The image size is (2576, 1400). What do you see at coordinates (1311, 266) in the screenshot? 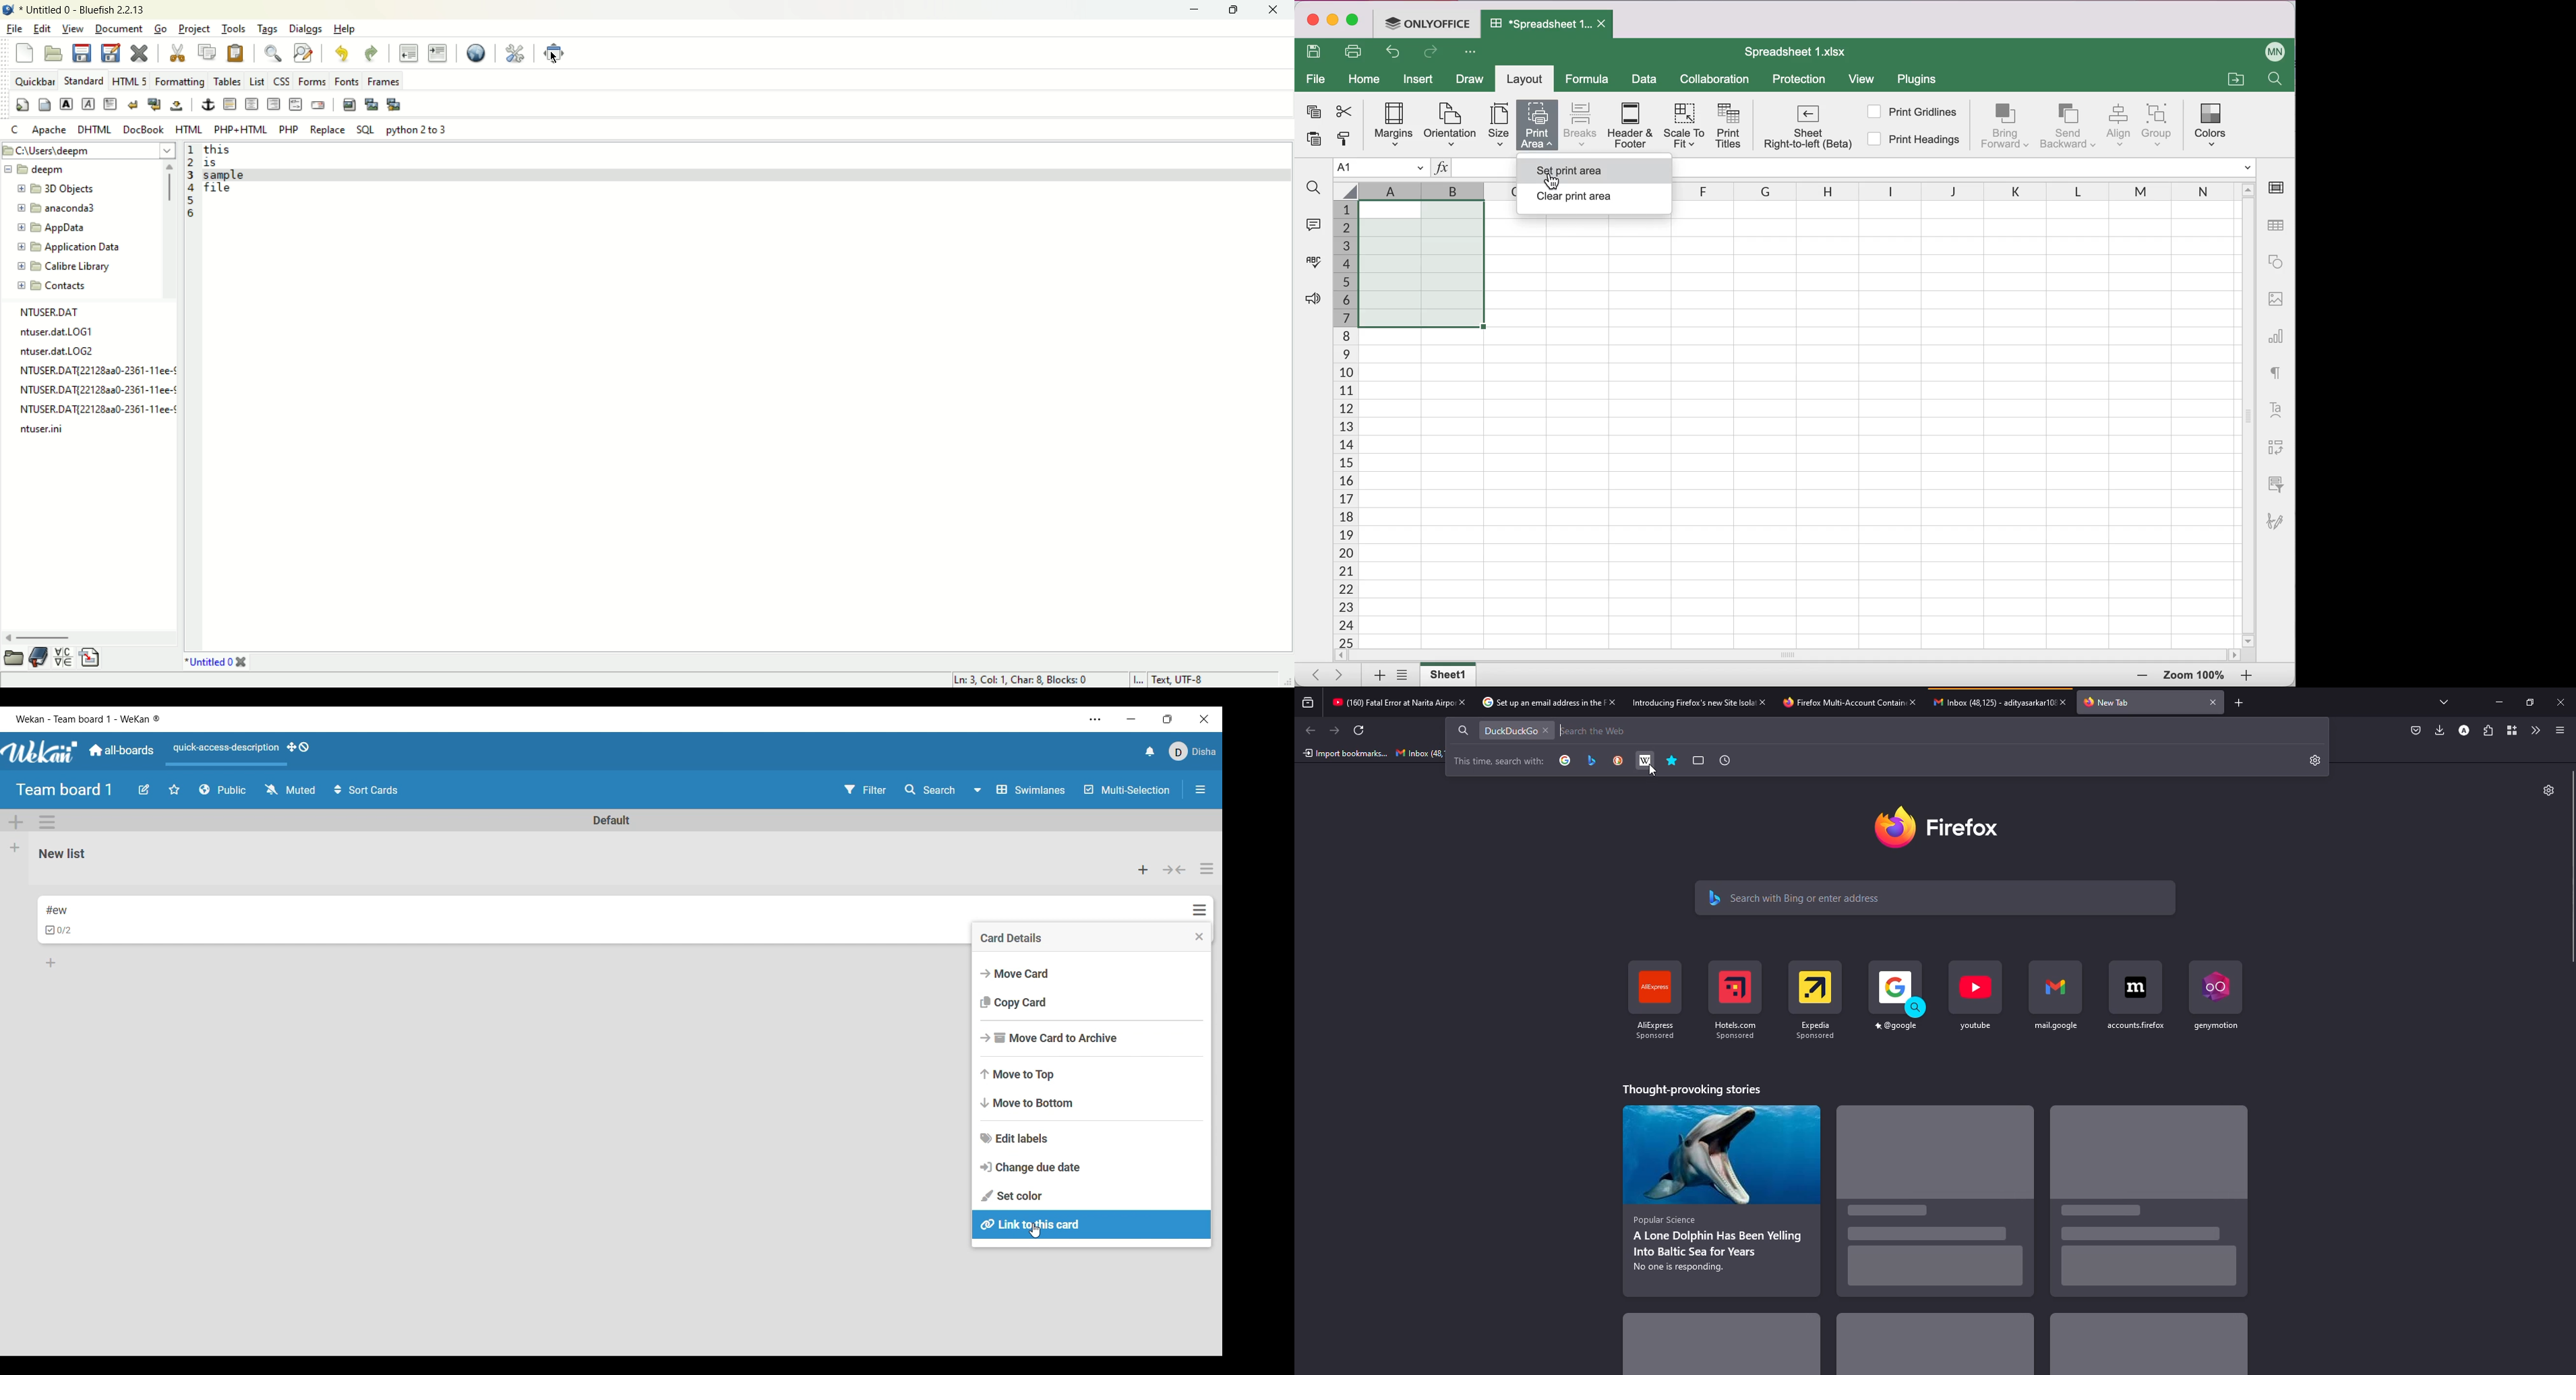
I see `spell checking` at bounding box center [1311, 266].